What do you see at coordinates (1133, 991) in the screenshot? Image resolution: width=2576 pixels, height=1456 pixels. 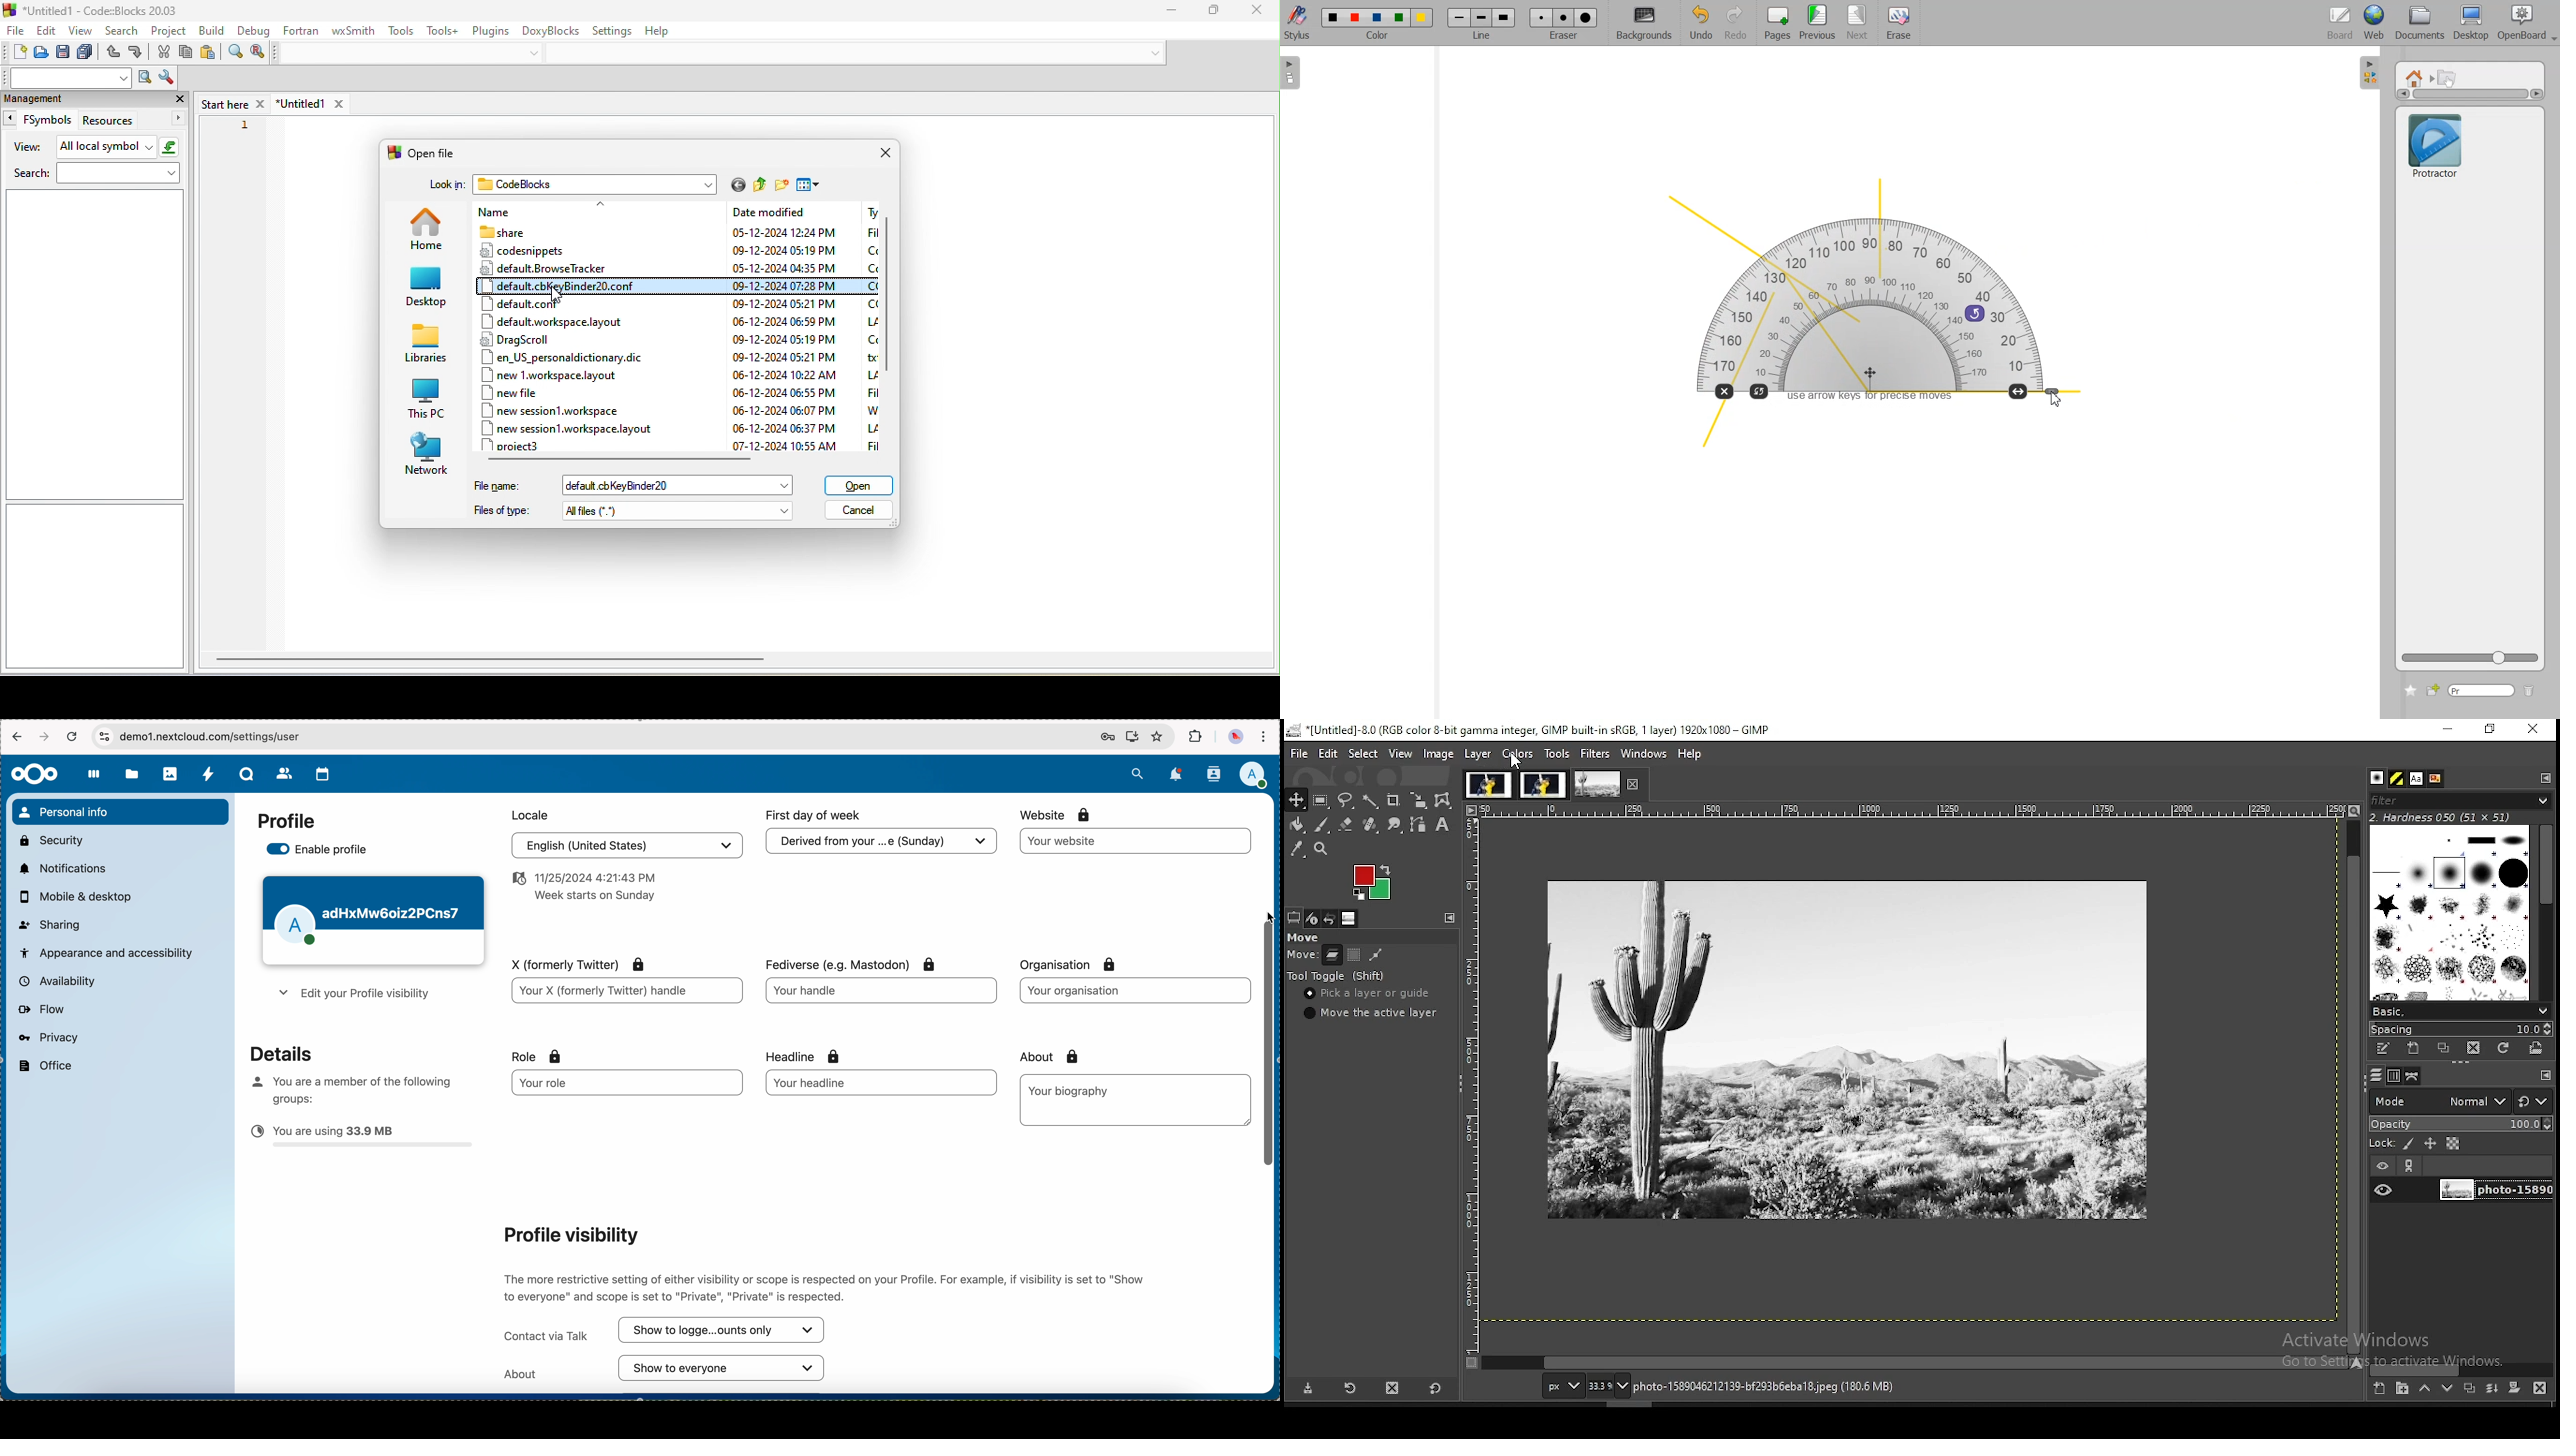 I see `organisation` at bounding box center [1133, 991].